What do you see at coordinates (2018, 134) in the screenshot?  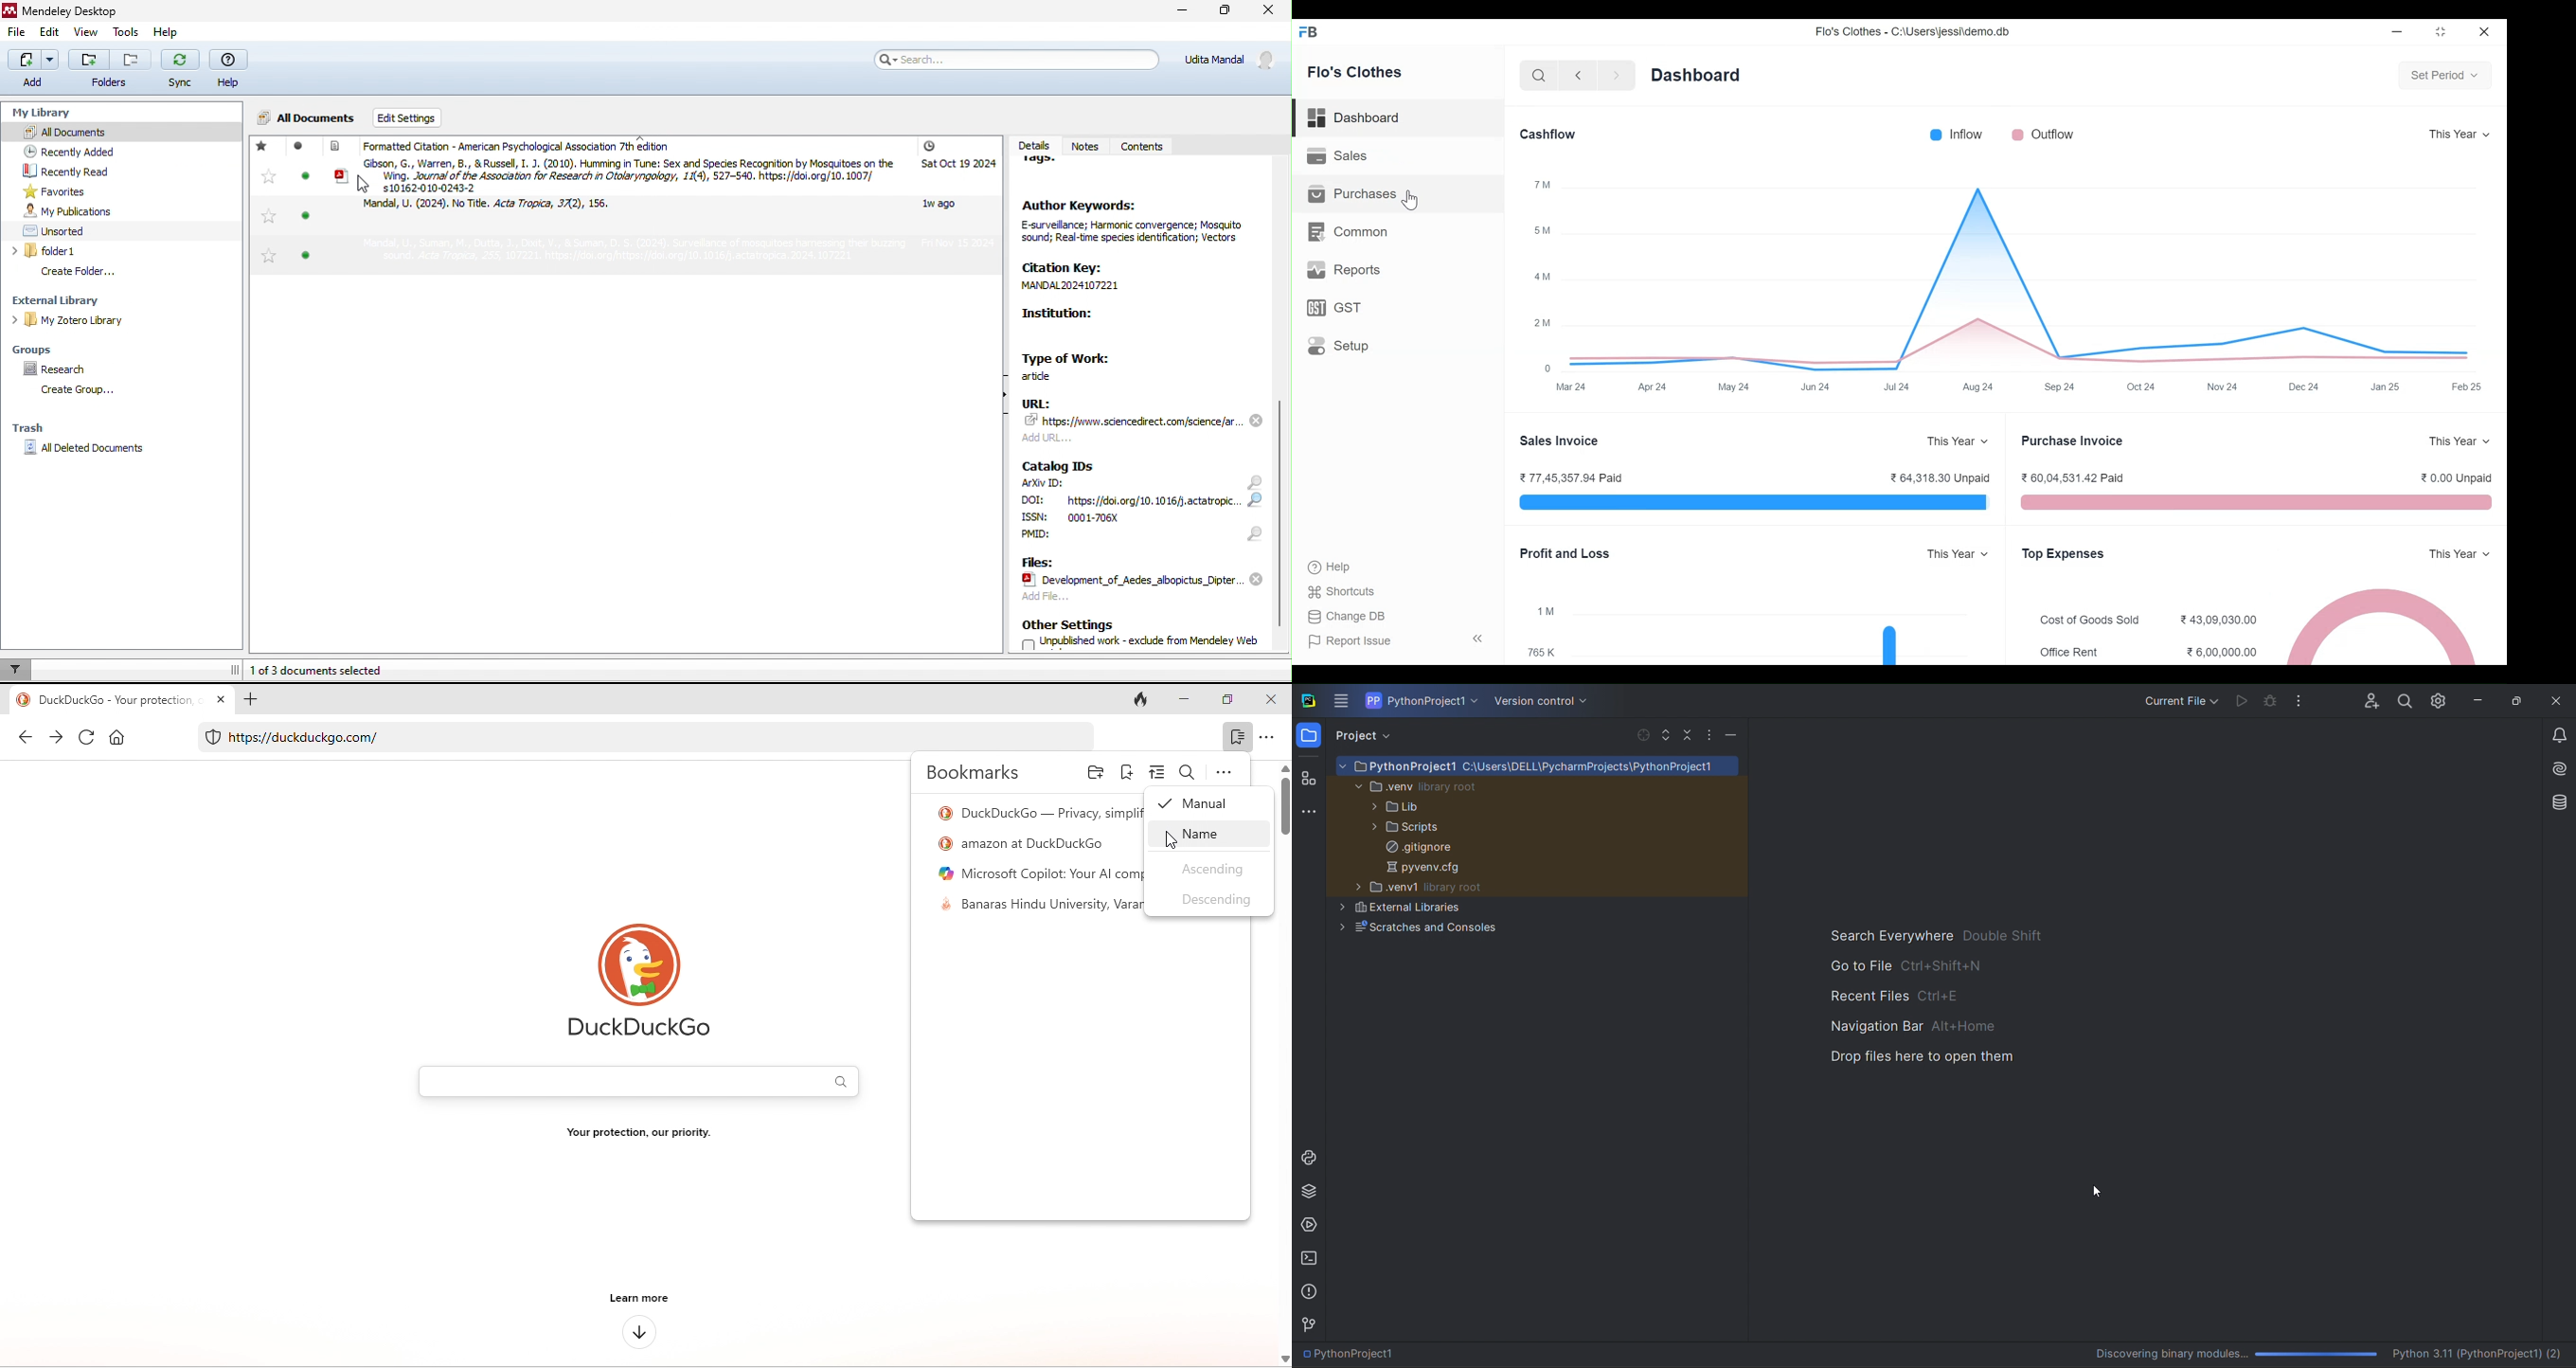 I see `Outflow color bar` at bounding box center [2018, 134].